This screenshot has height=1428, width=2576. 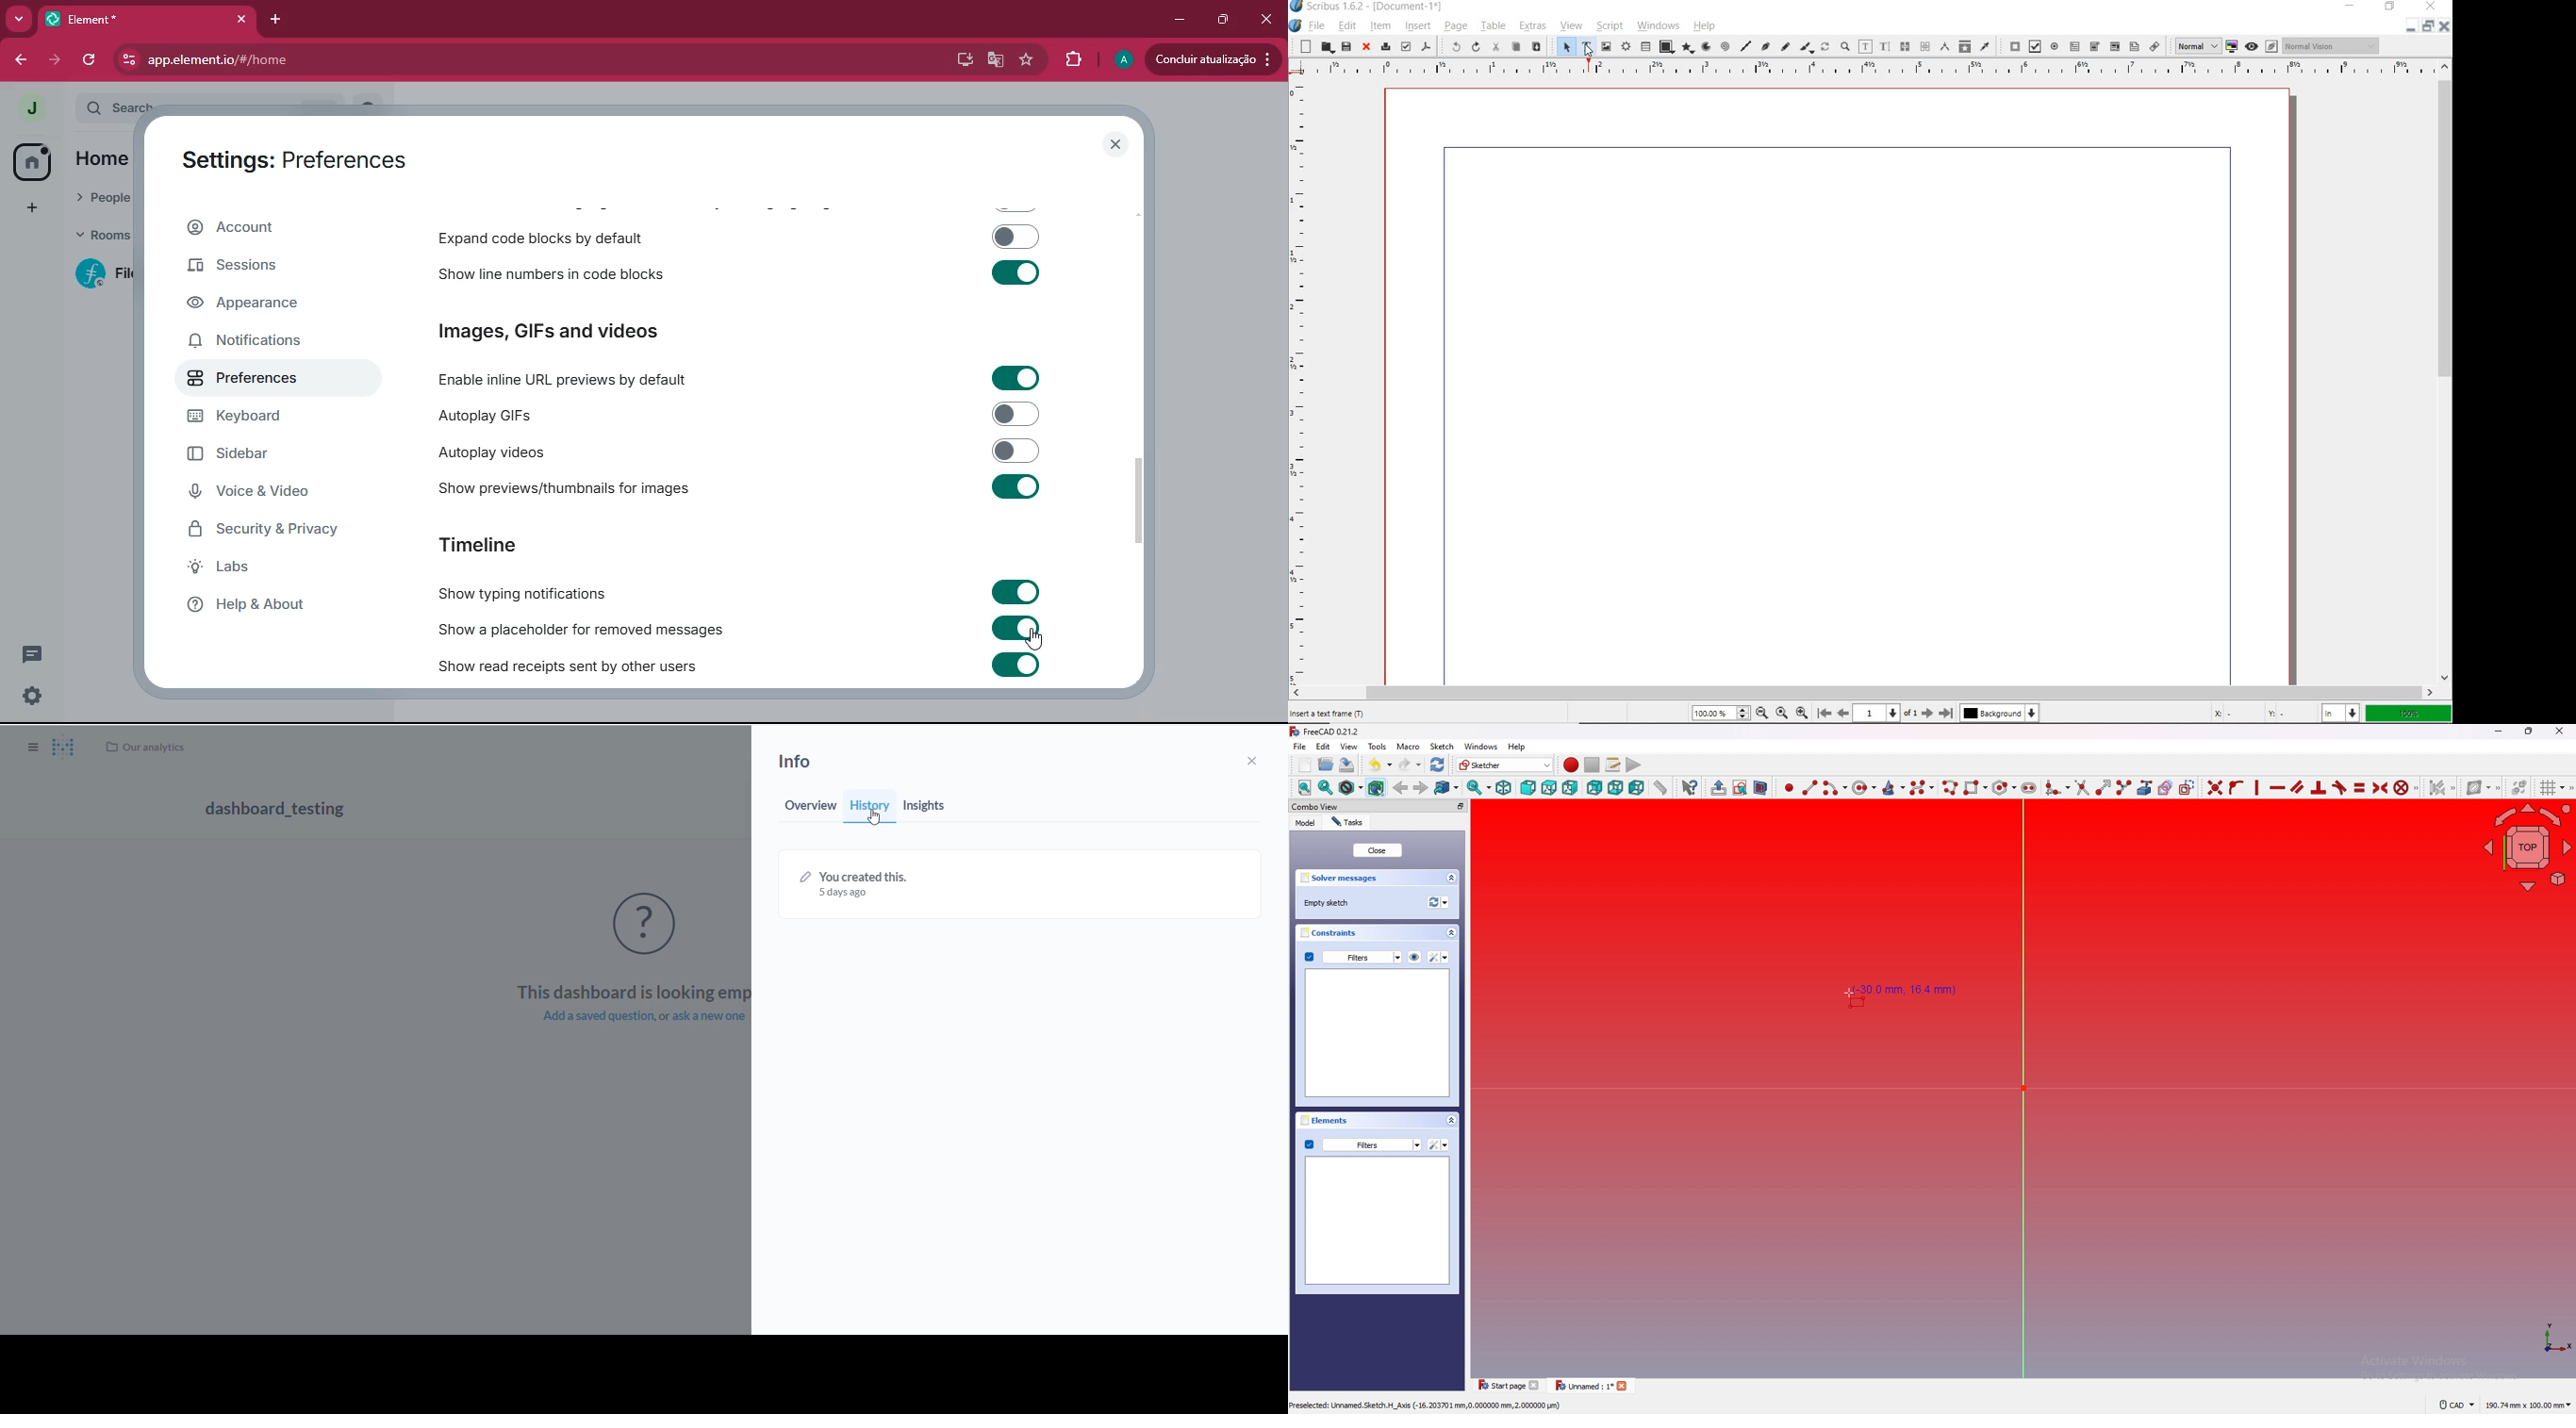 What do you see at coordinates (1349, 746) in the screenshot?
I see `view` at bounding box center [1349, 746].